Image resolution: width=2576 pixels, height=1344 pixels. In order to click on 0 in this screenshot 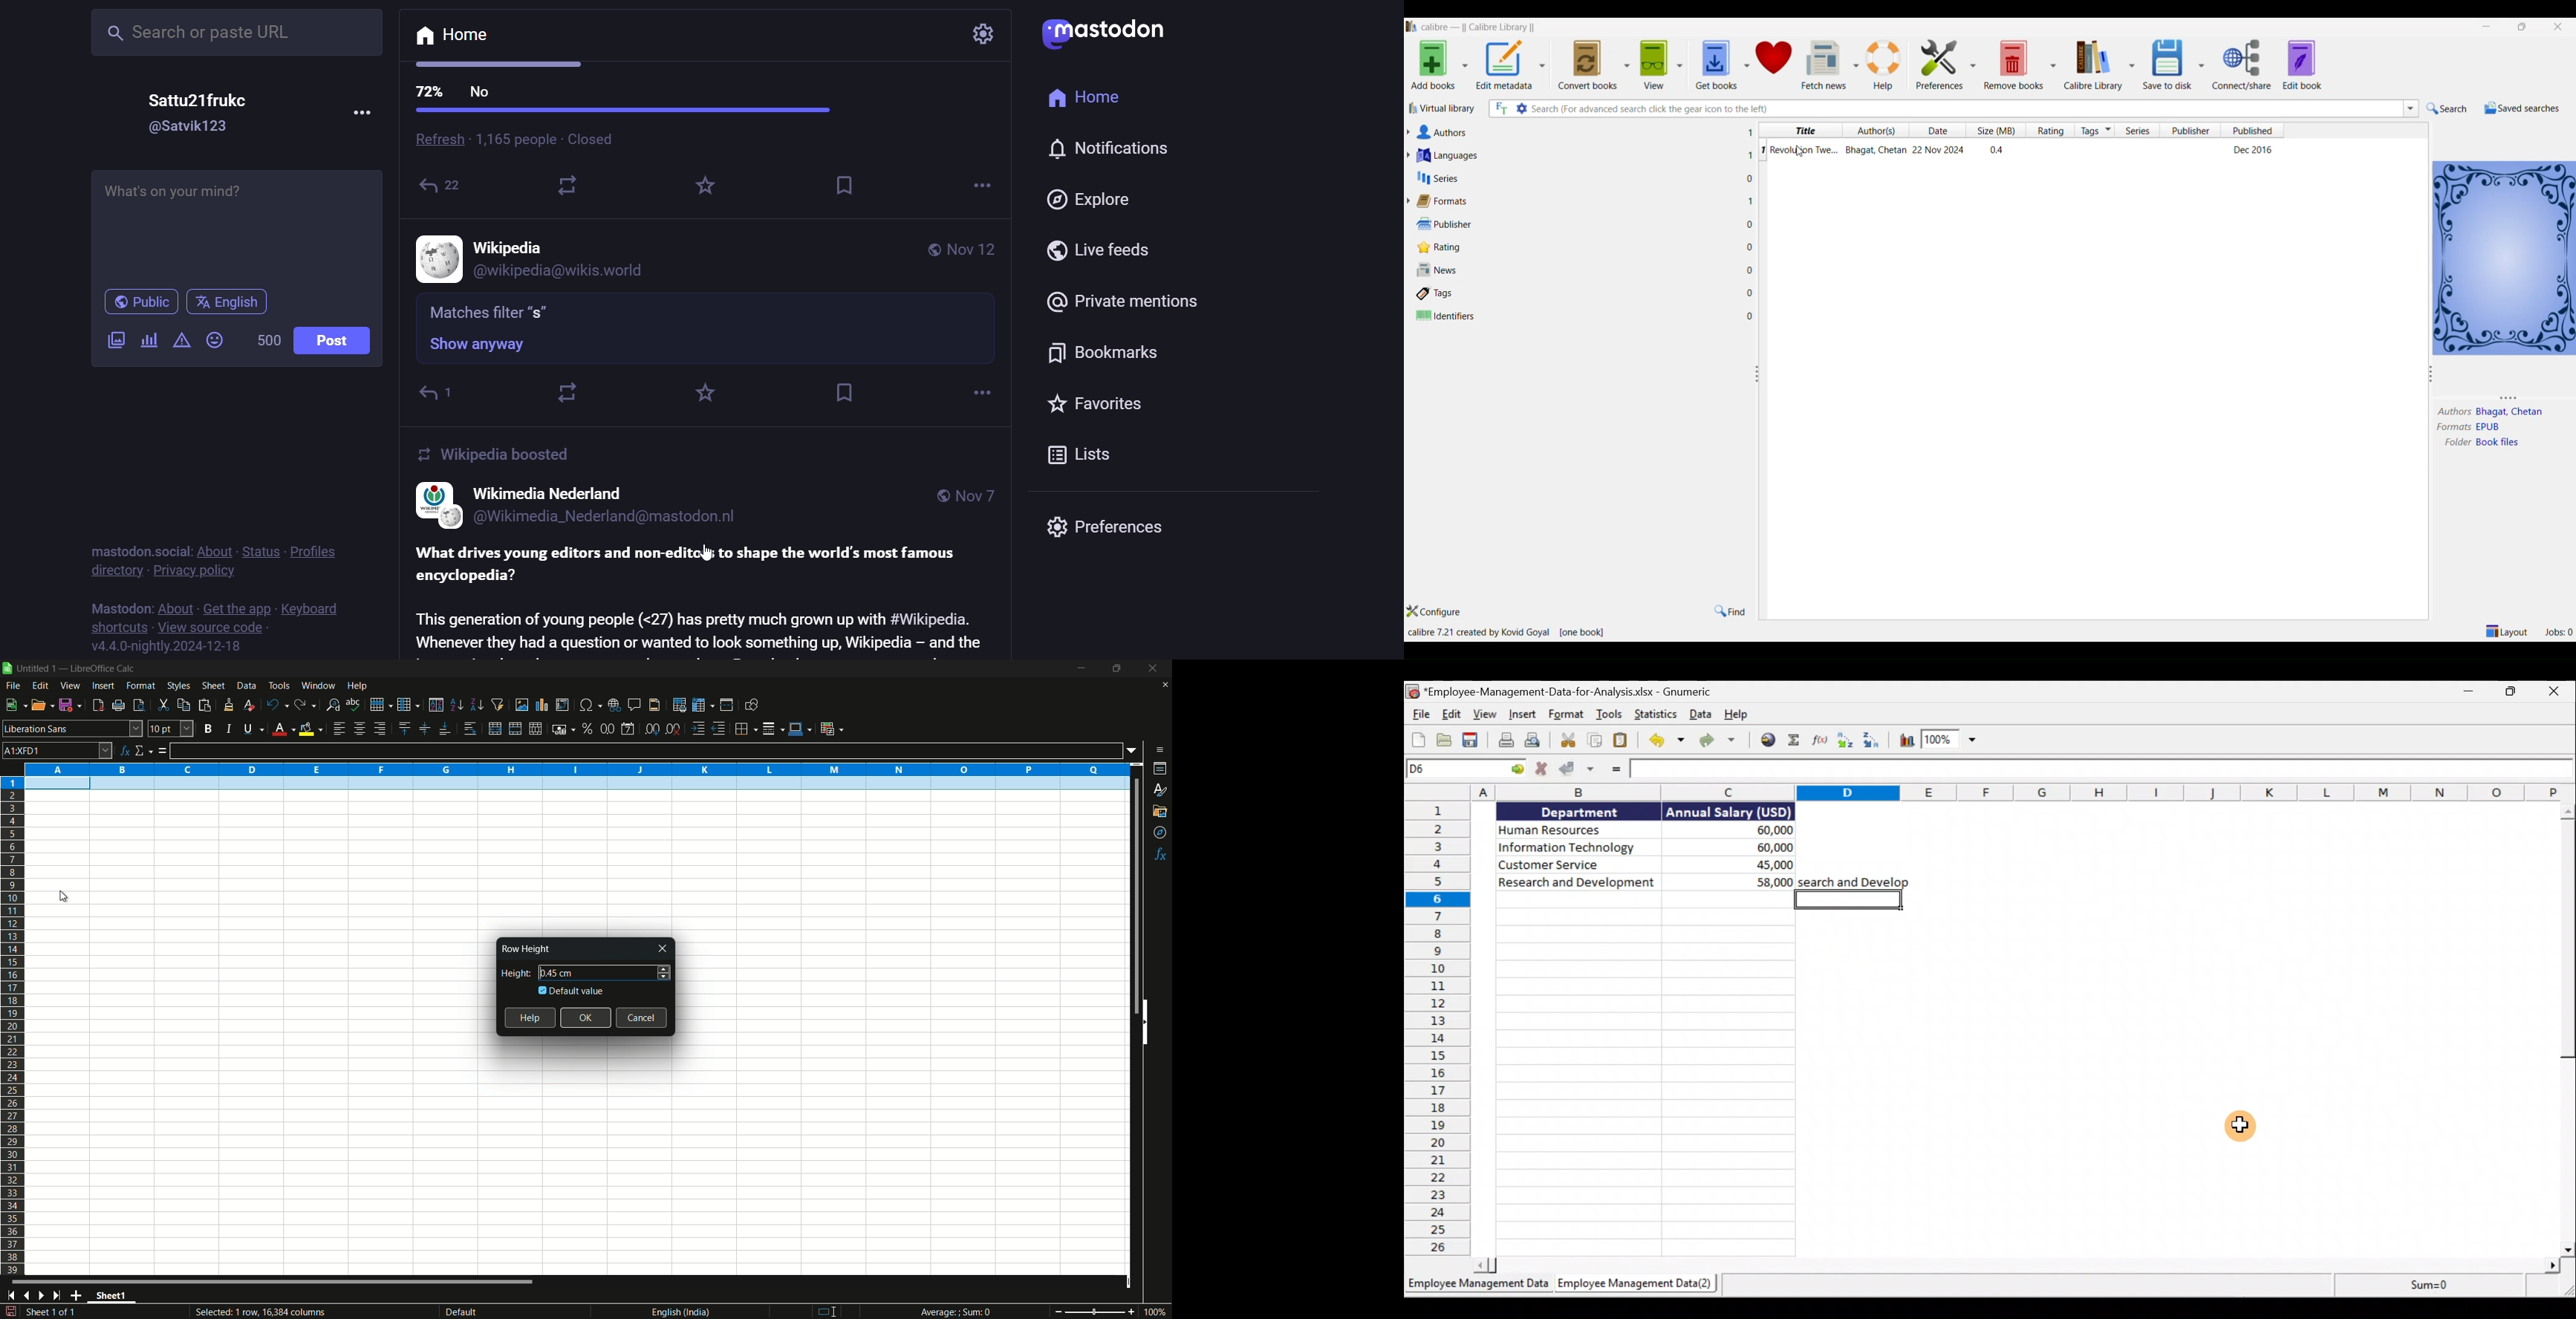, I will do `click(1750, 269)`.